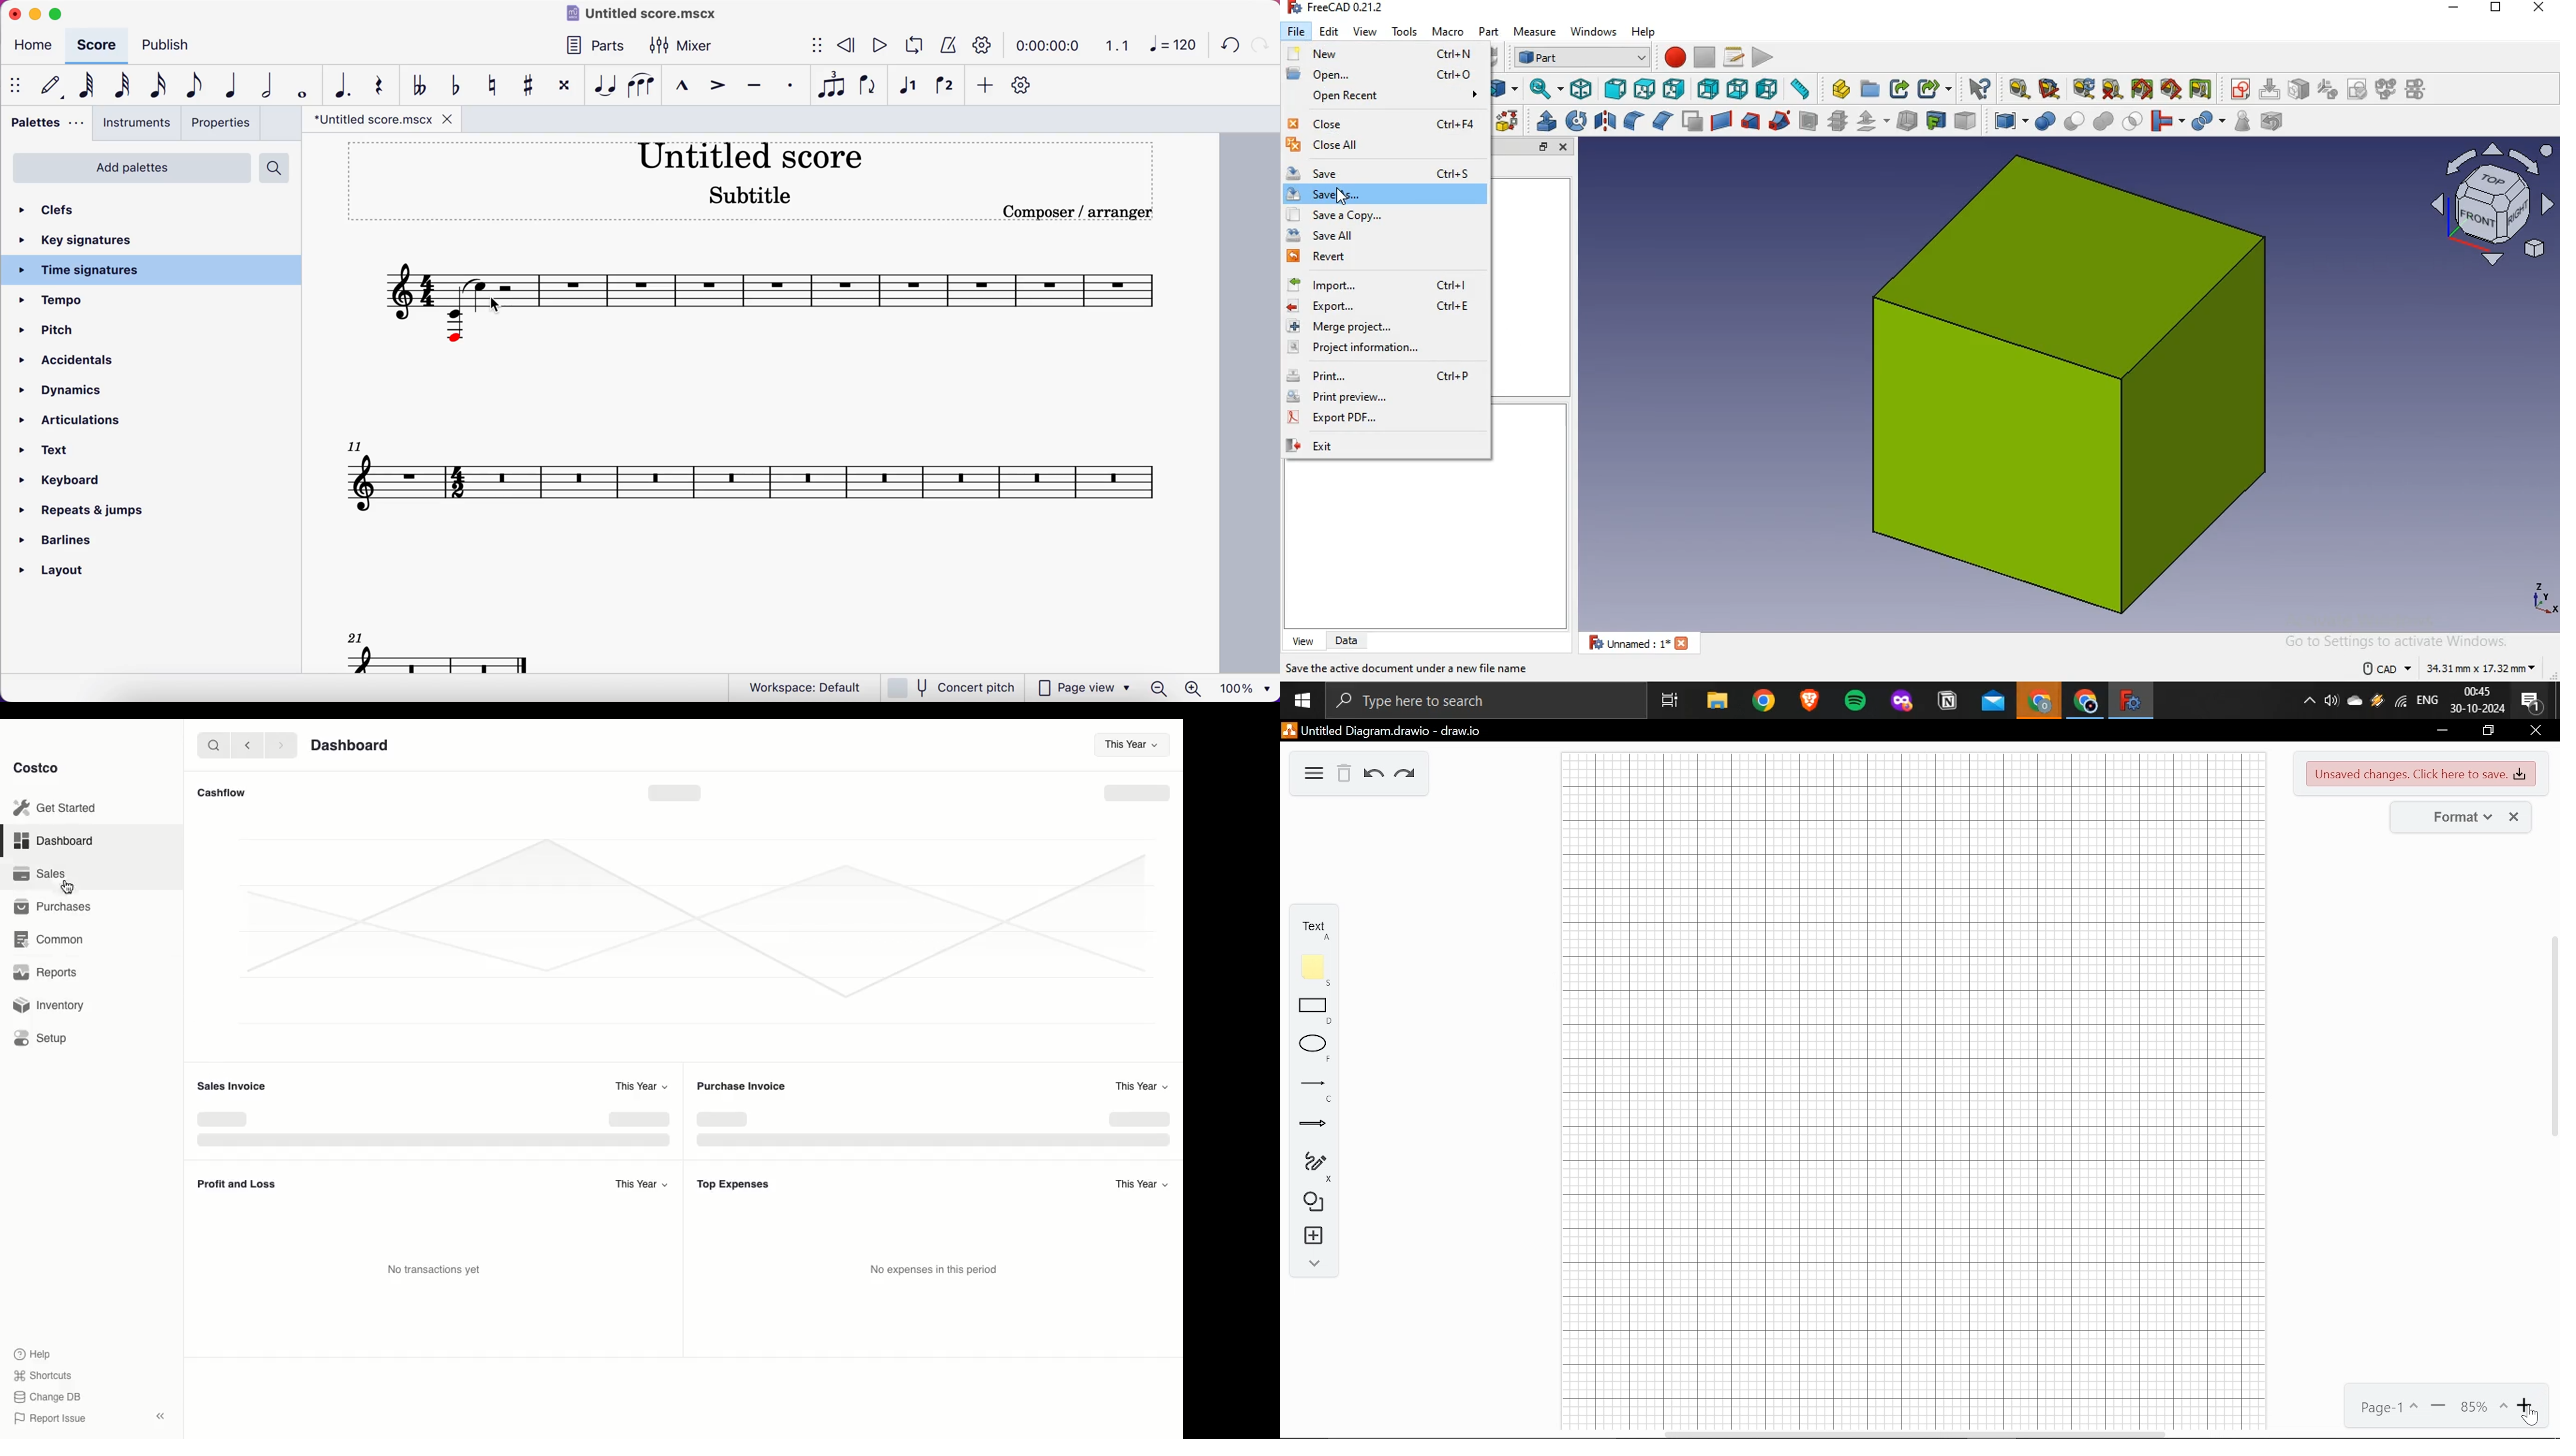 The image size is (2576, 1456). Describe the element at coordinates (1761, 57) in the screenshot. I see `execute macro` at that location.